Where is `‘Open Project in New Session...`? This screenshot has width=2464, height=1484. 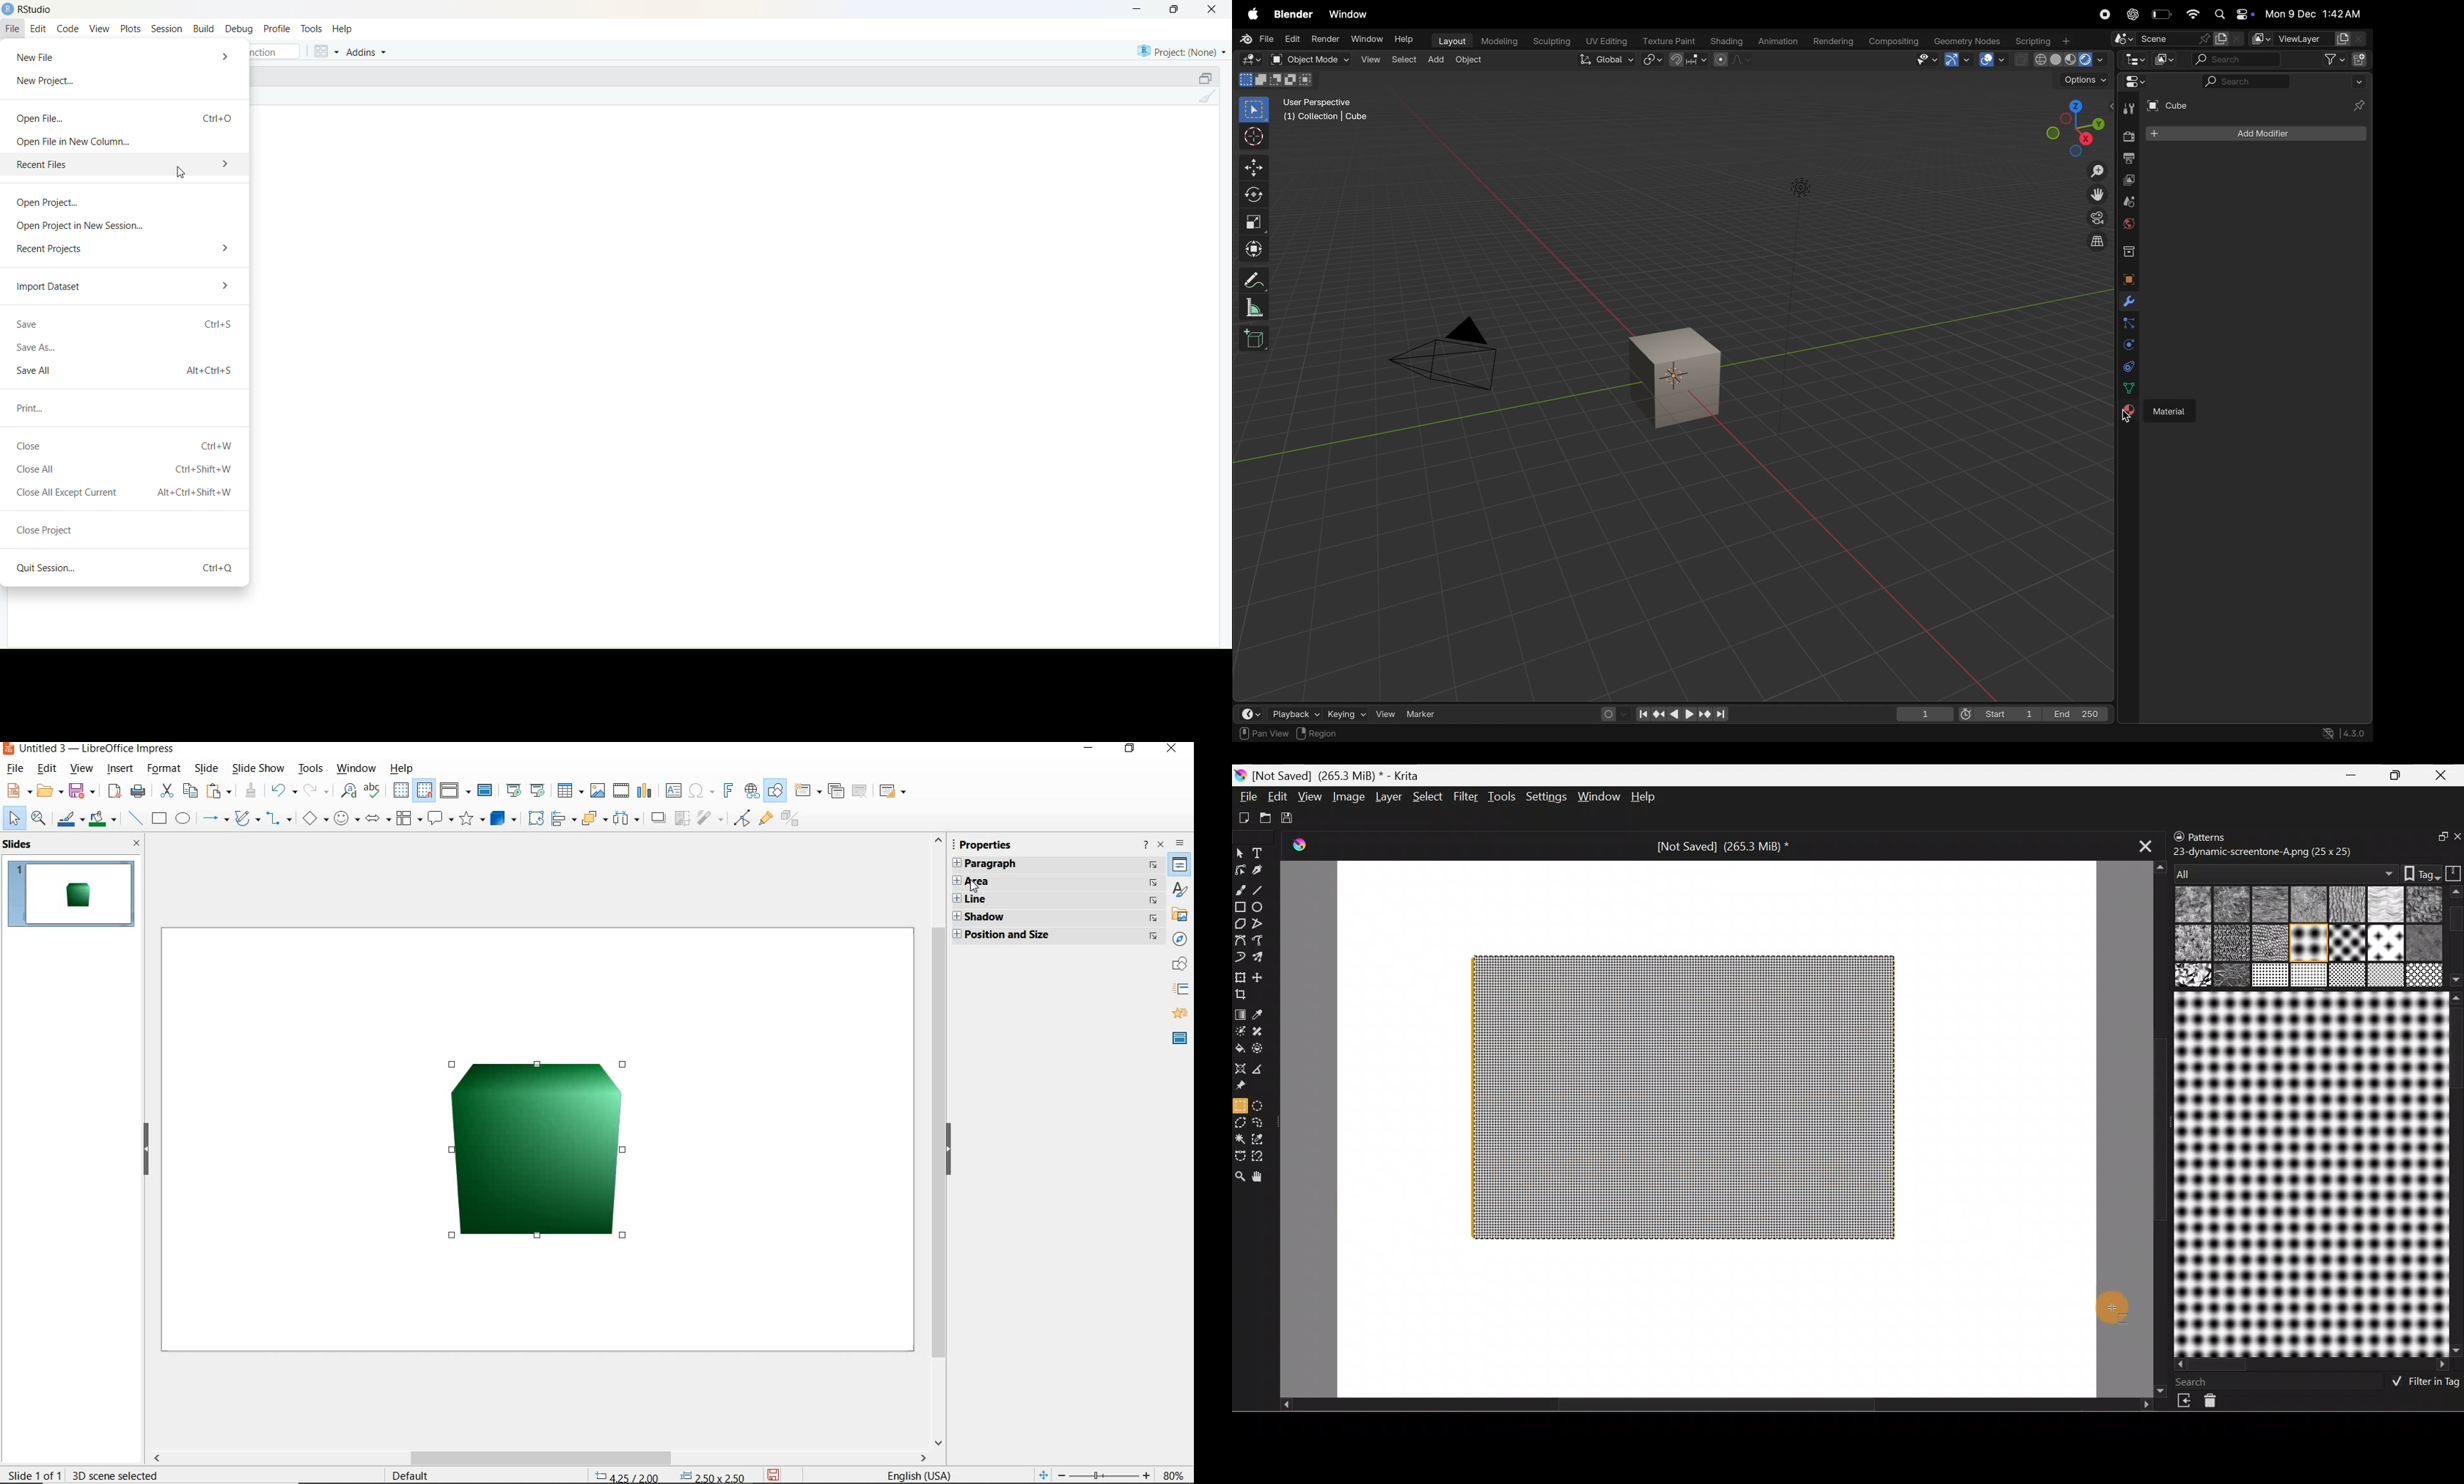
‘Open Project in New Session... is located at coordinates (82, 225).